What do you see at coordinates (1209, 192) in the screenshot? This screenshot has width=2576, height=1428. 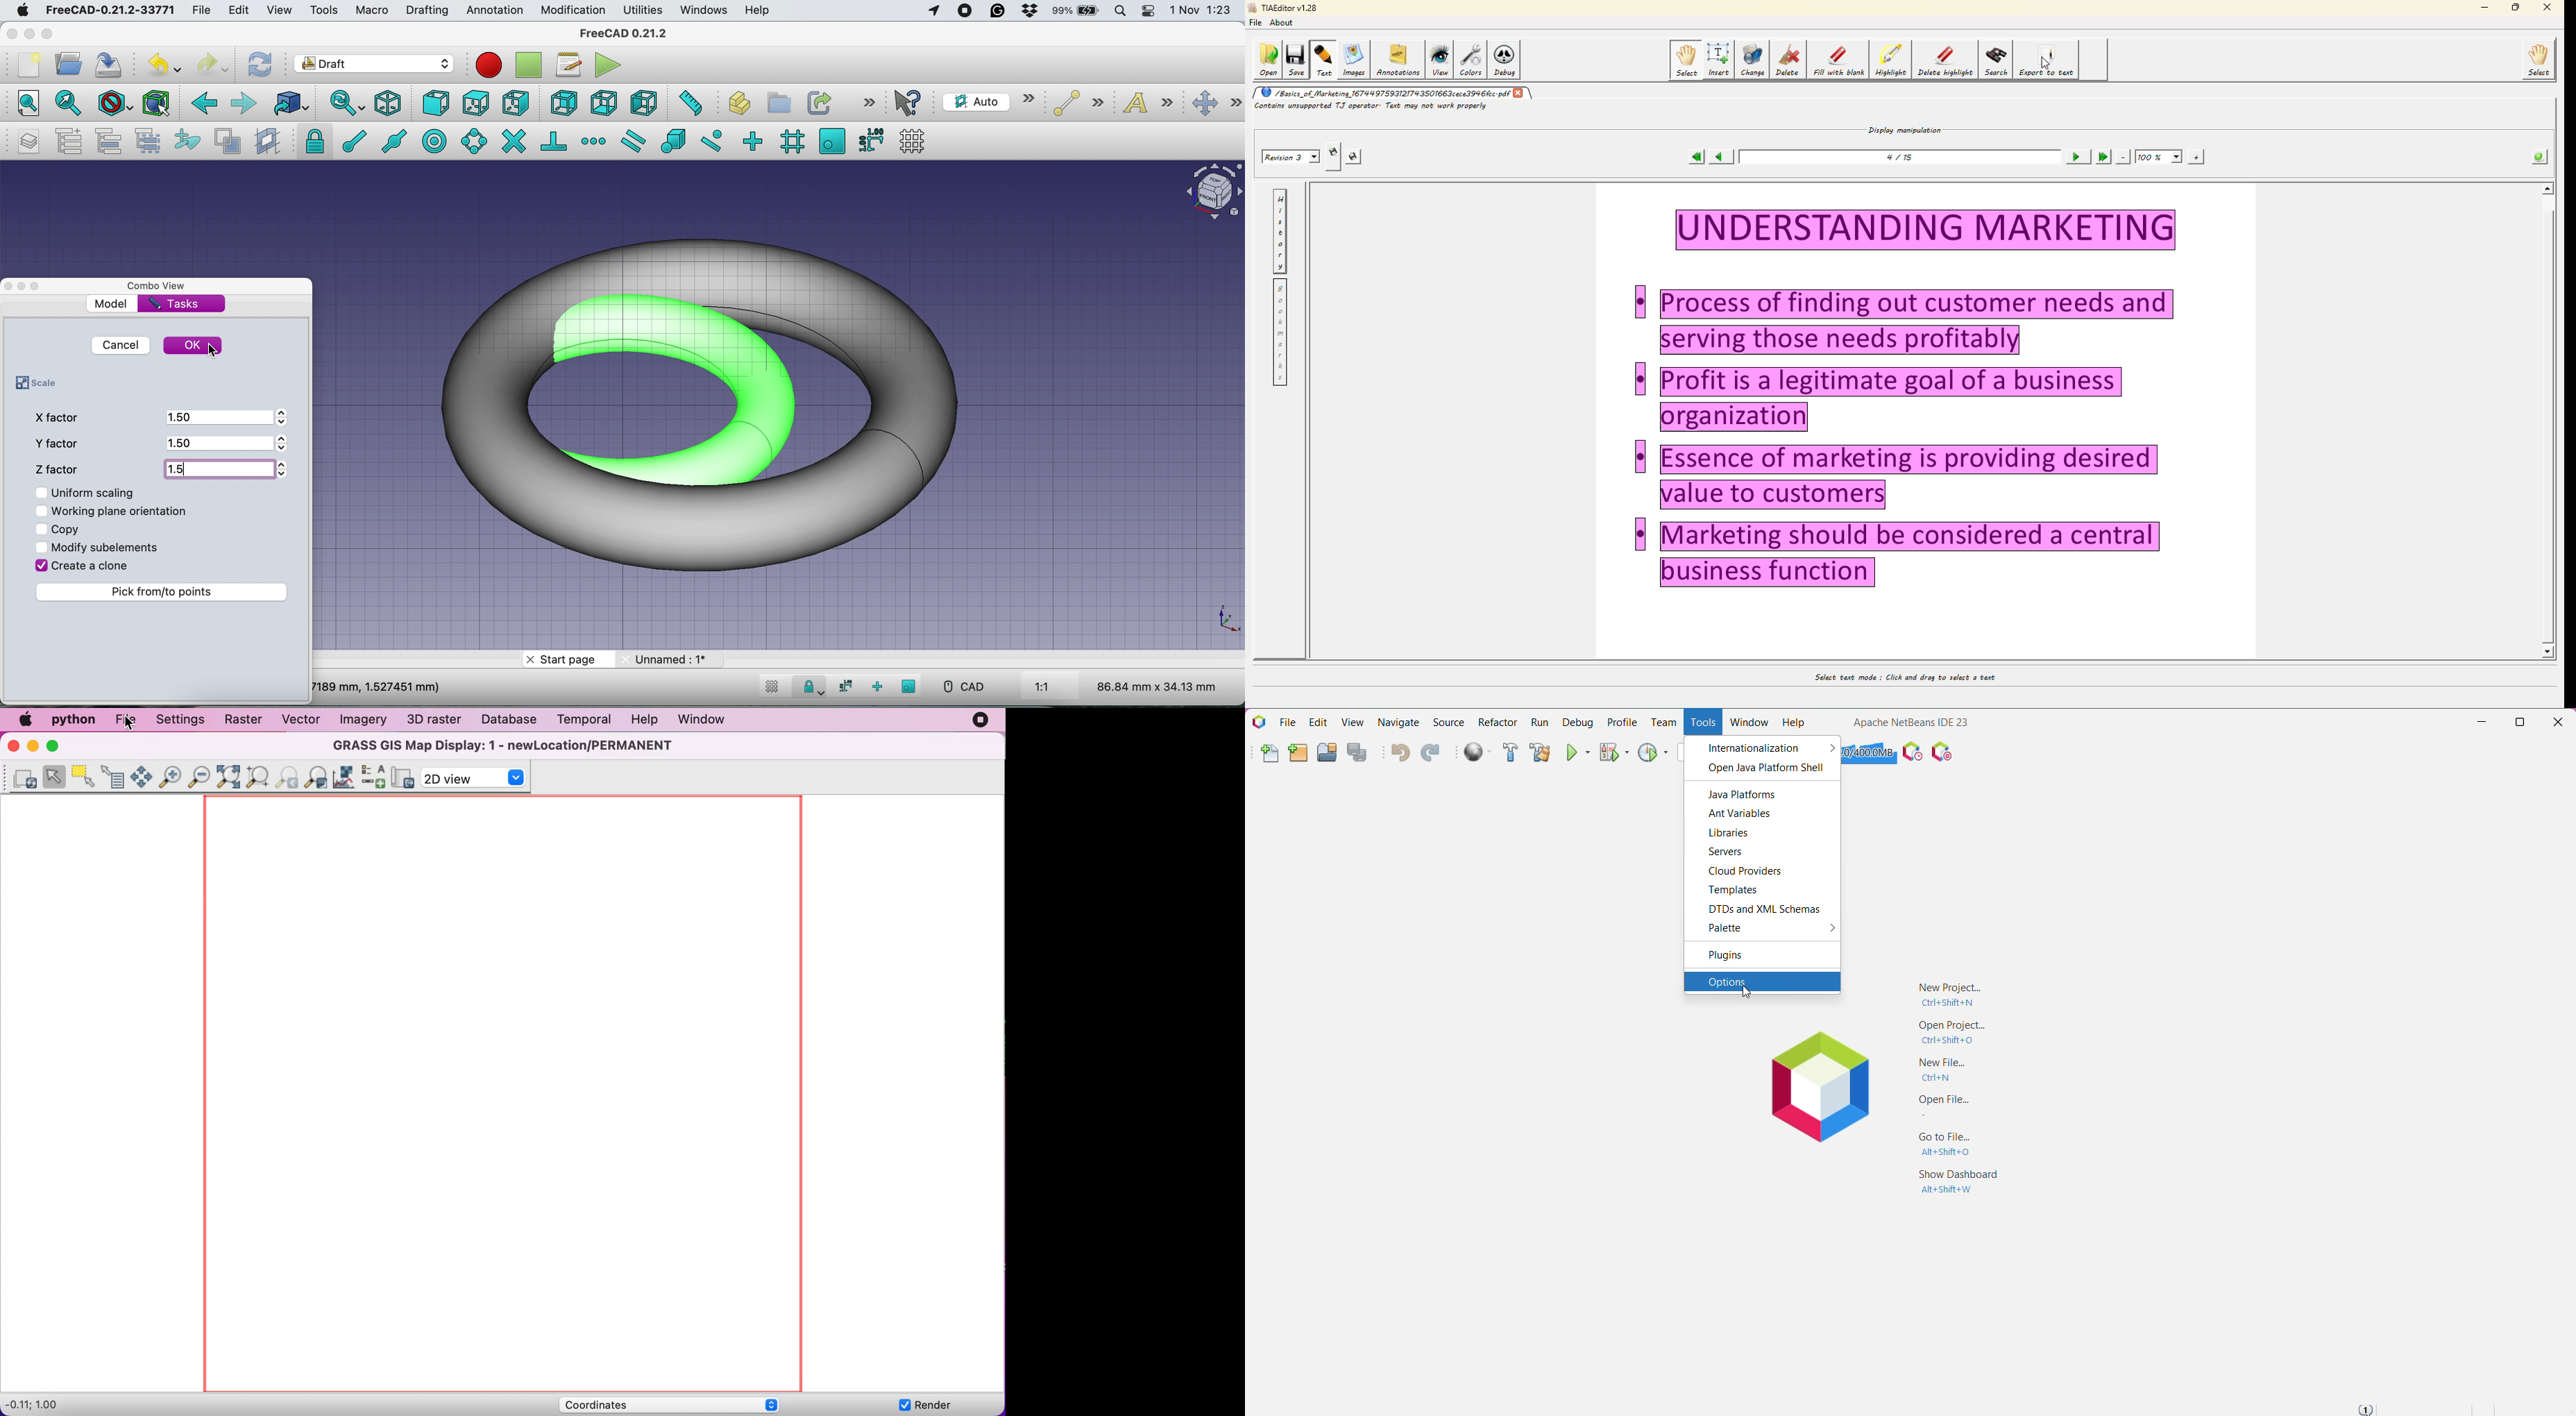 I see `Navigation Cube` at bounding box center [1209, 192].